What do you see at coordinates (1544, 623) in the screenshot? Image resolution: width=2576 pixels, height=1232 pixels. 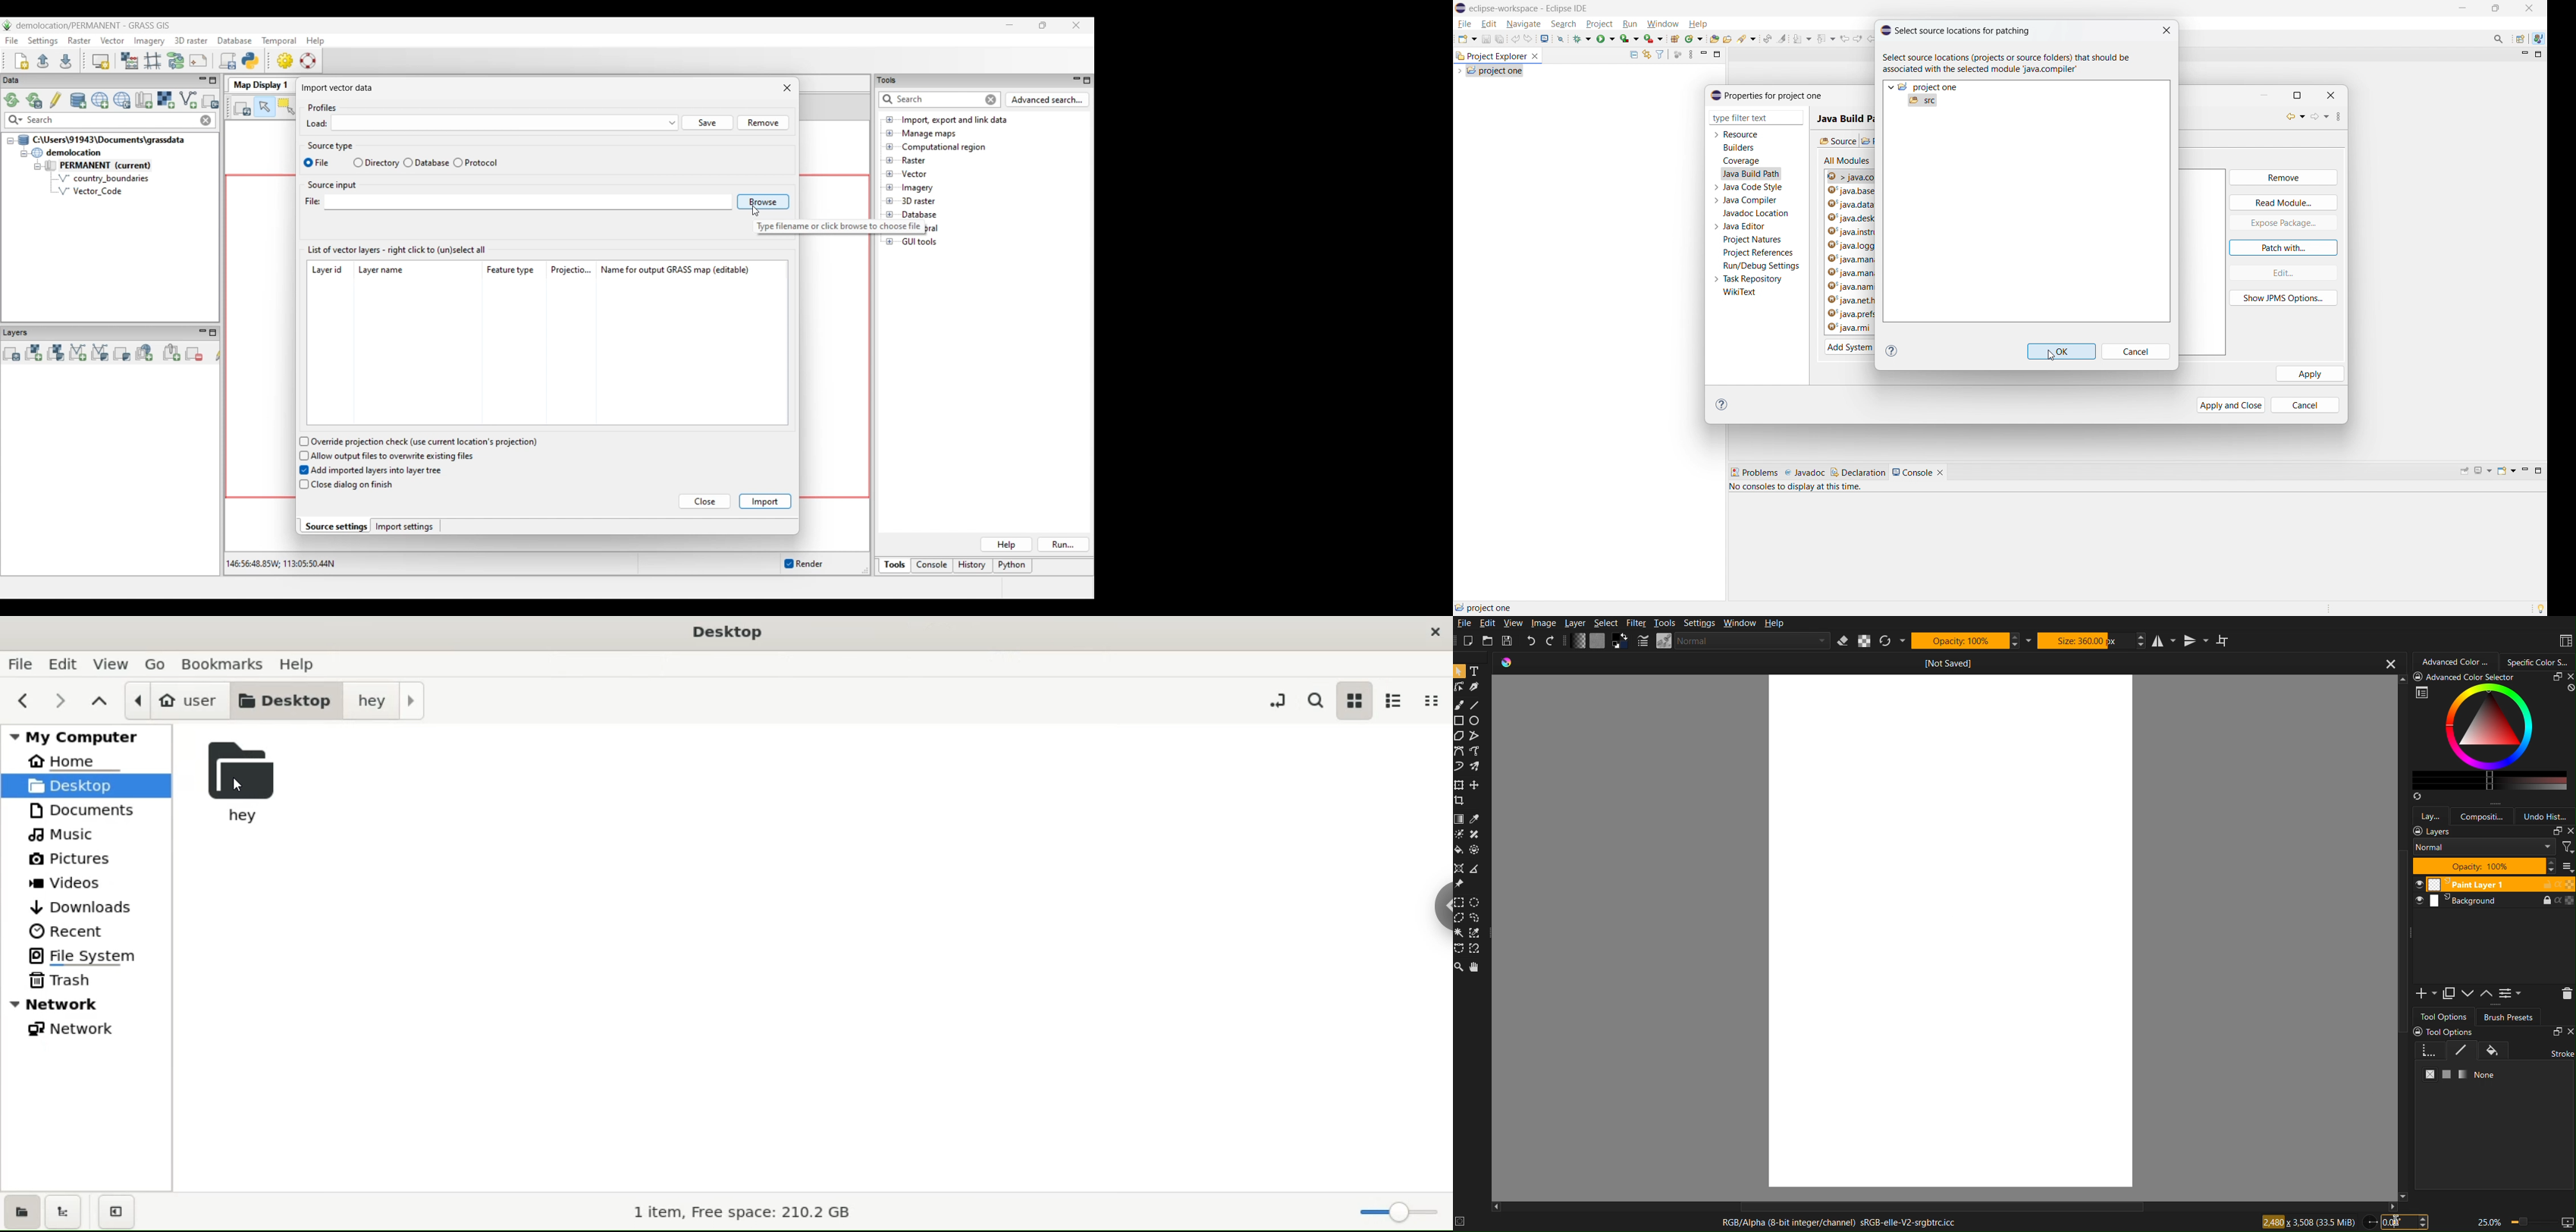 I see `Image` at bounding box center [1544, 623].